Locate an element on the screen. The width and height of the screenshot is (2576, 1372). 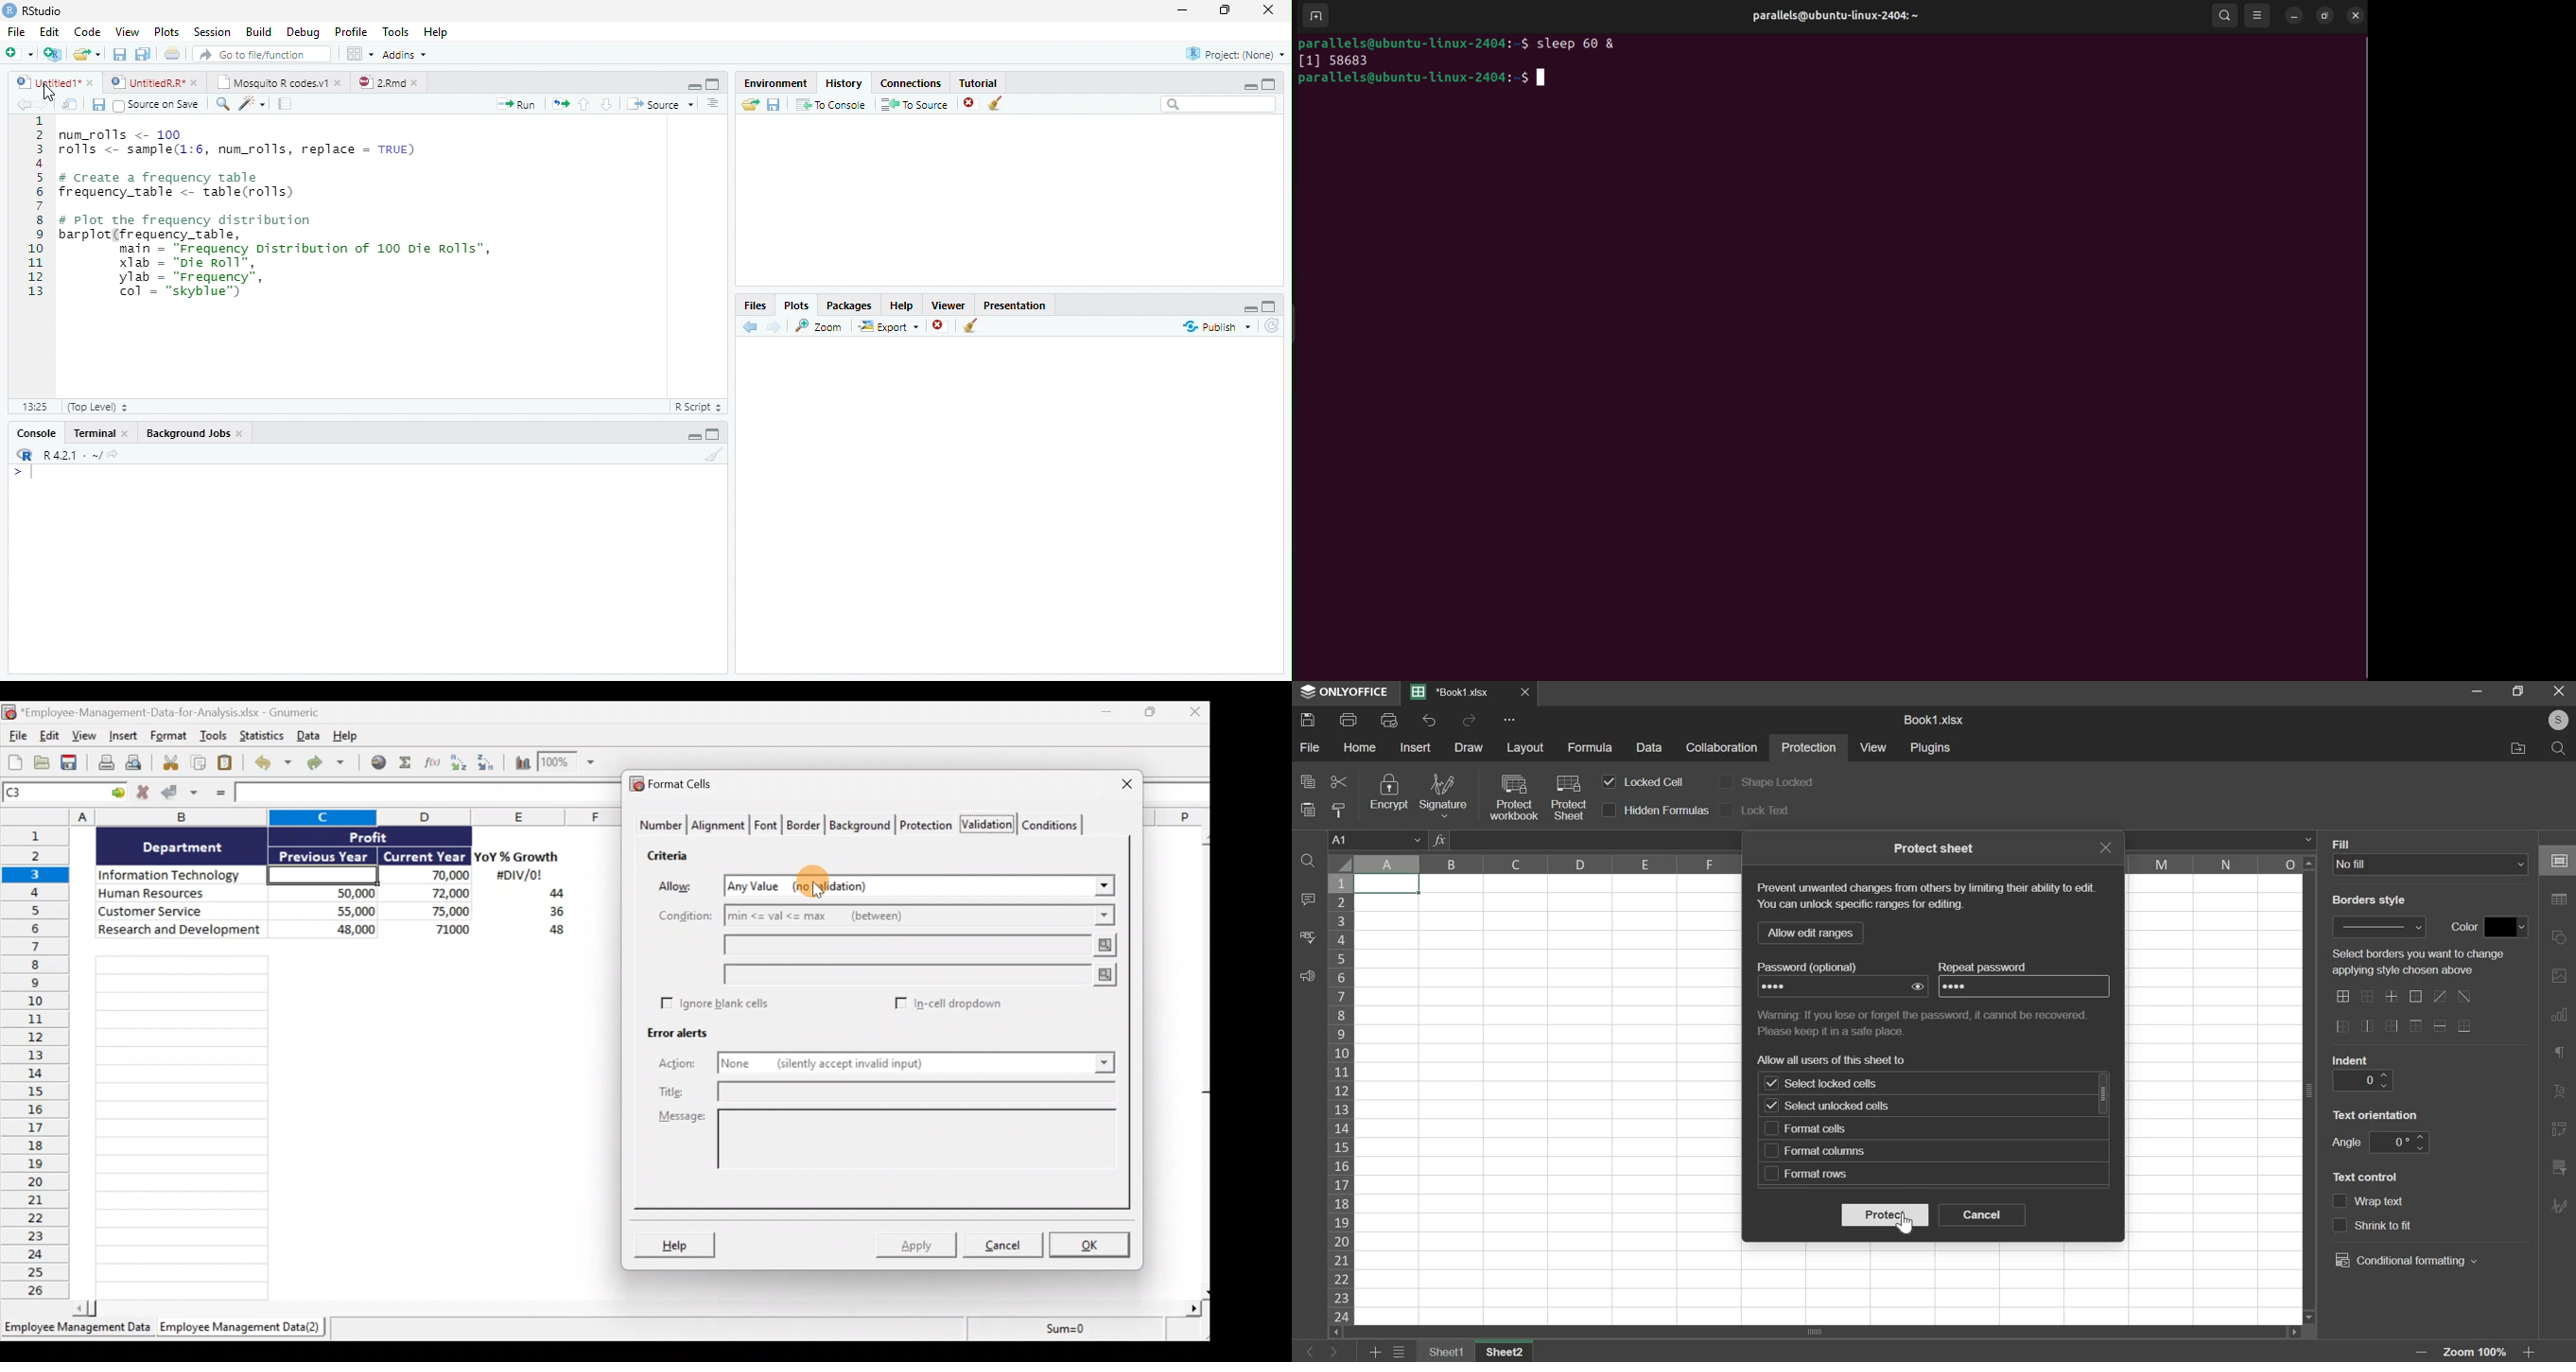
Run is located at coordinates (517, 104).